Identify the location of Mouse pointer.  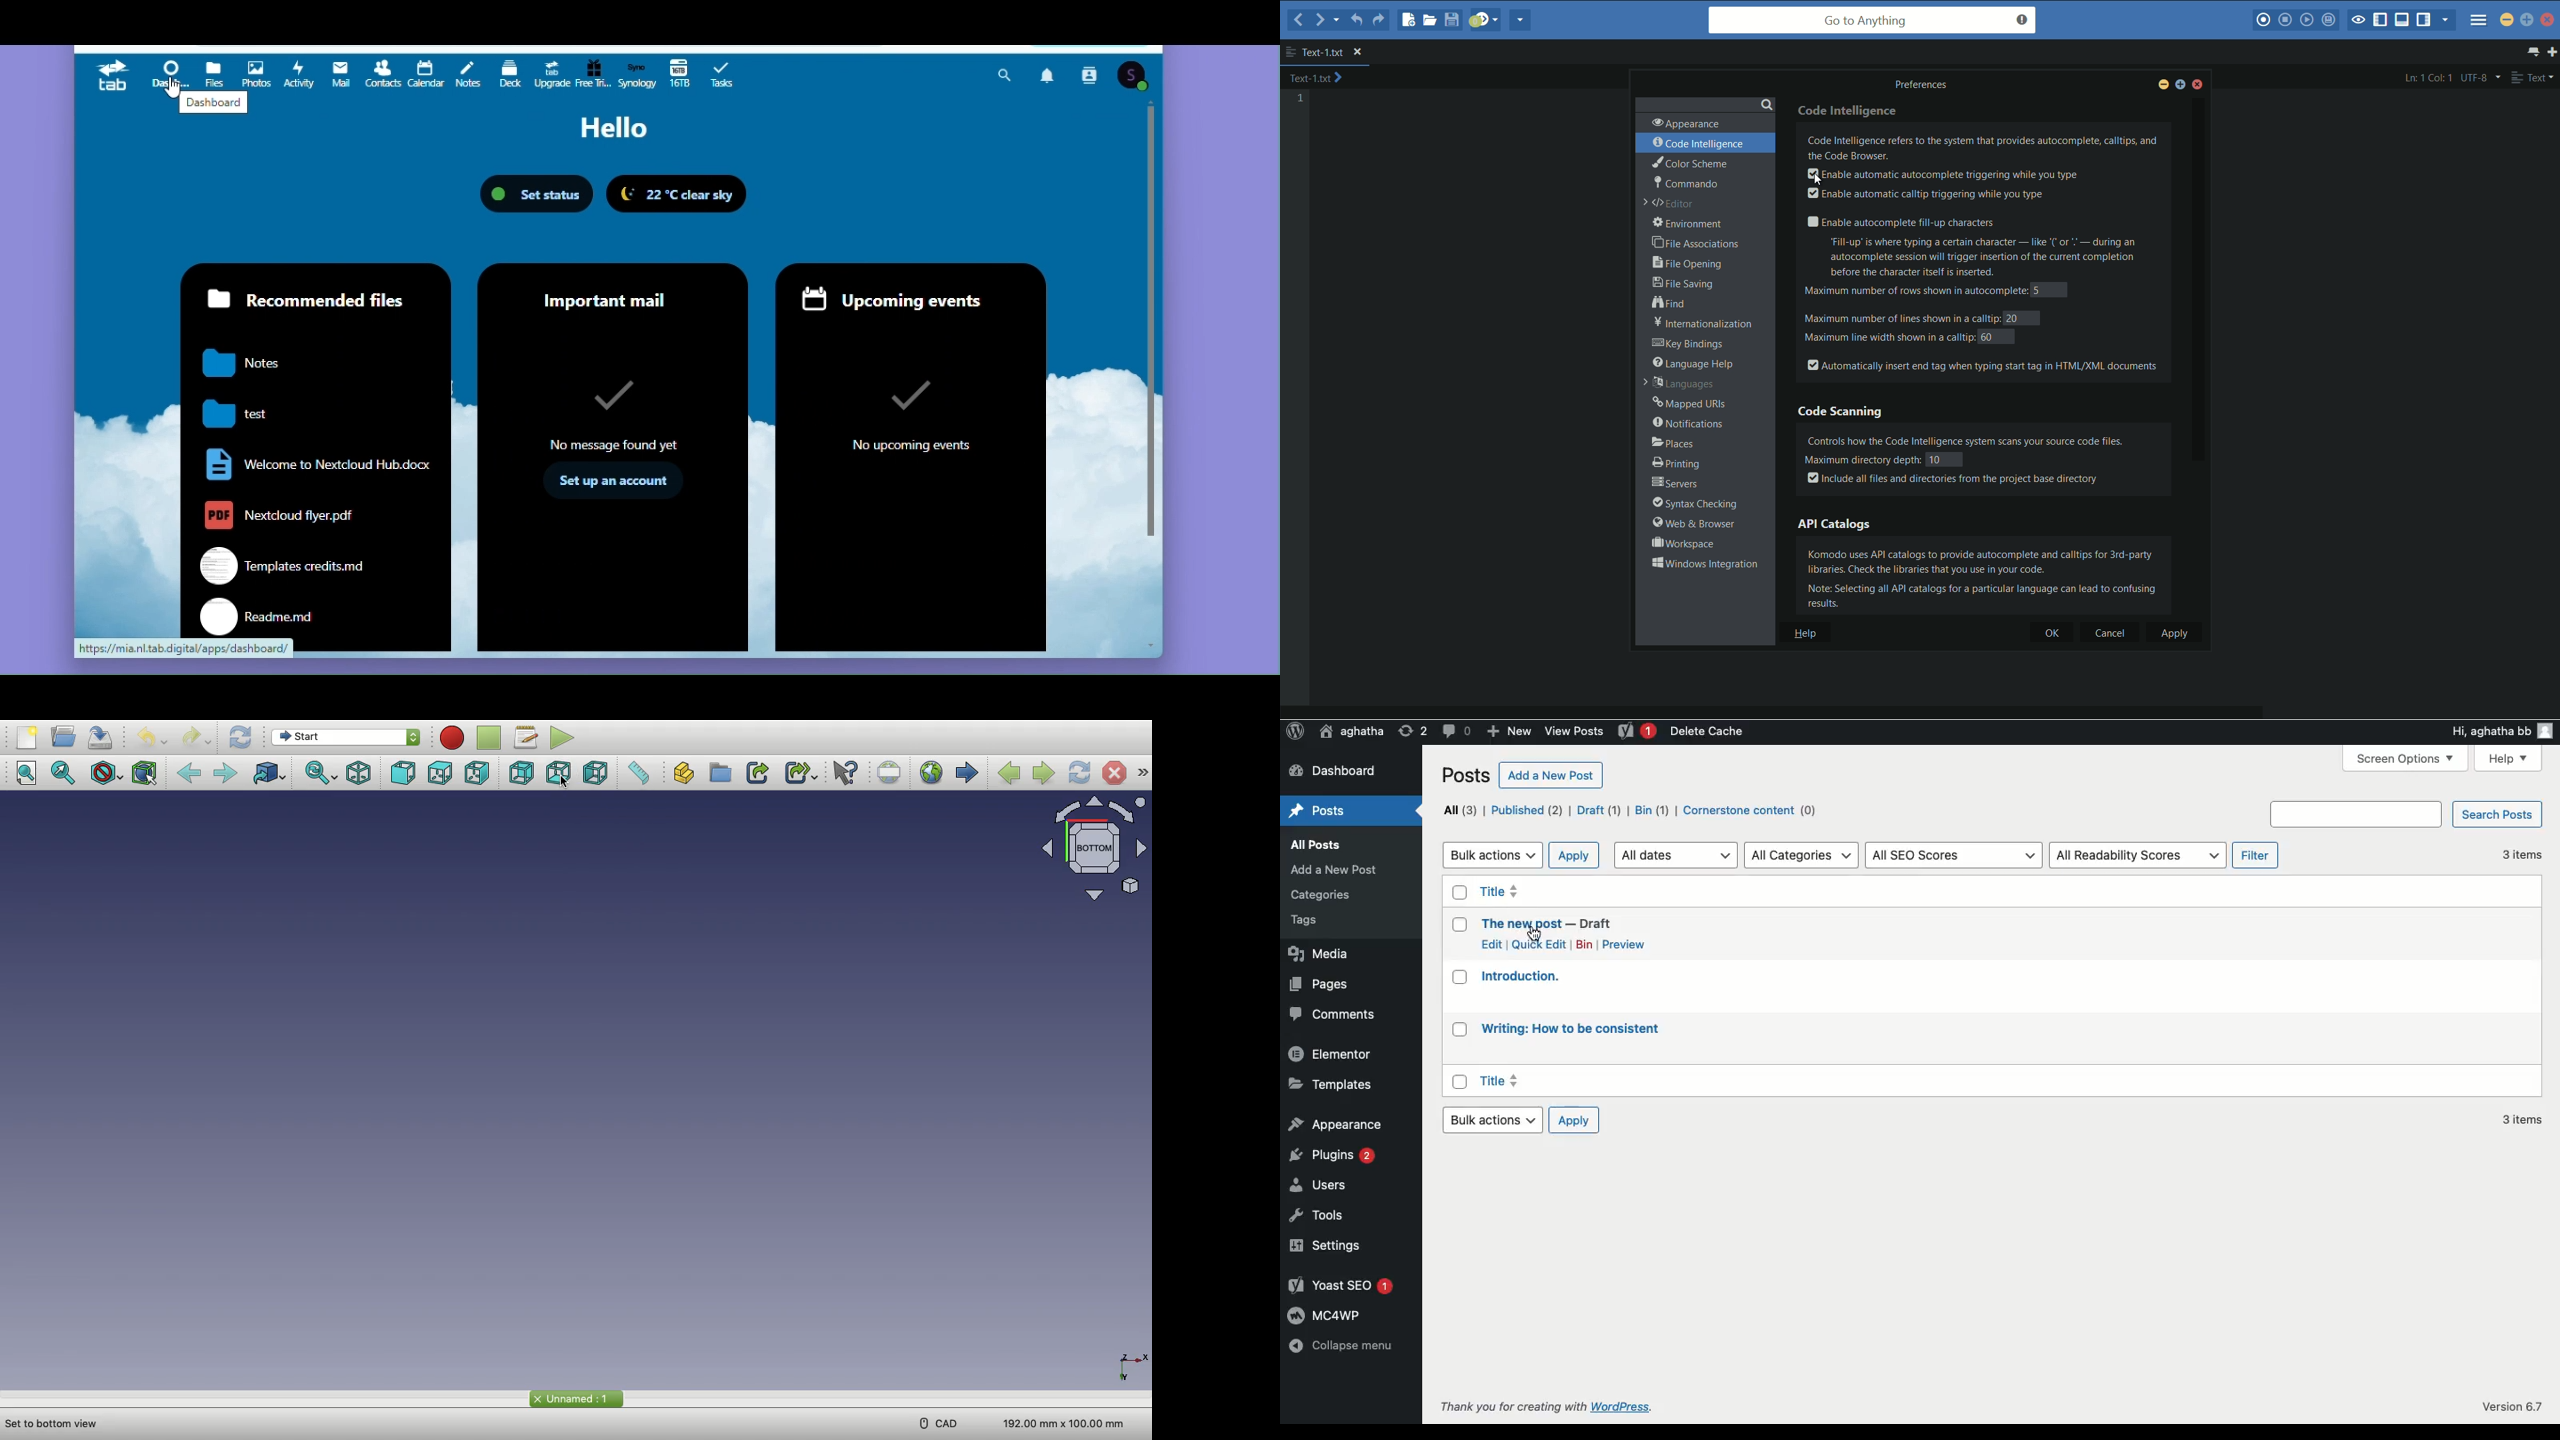
(170, 89).